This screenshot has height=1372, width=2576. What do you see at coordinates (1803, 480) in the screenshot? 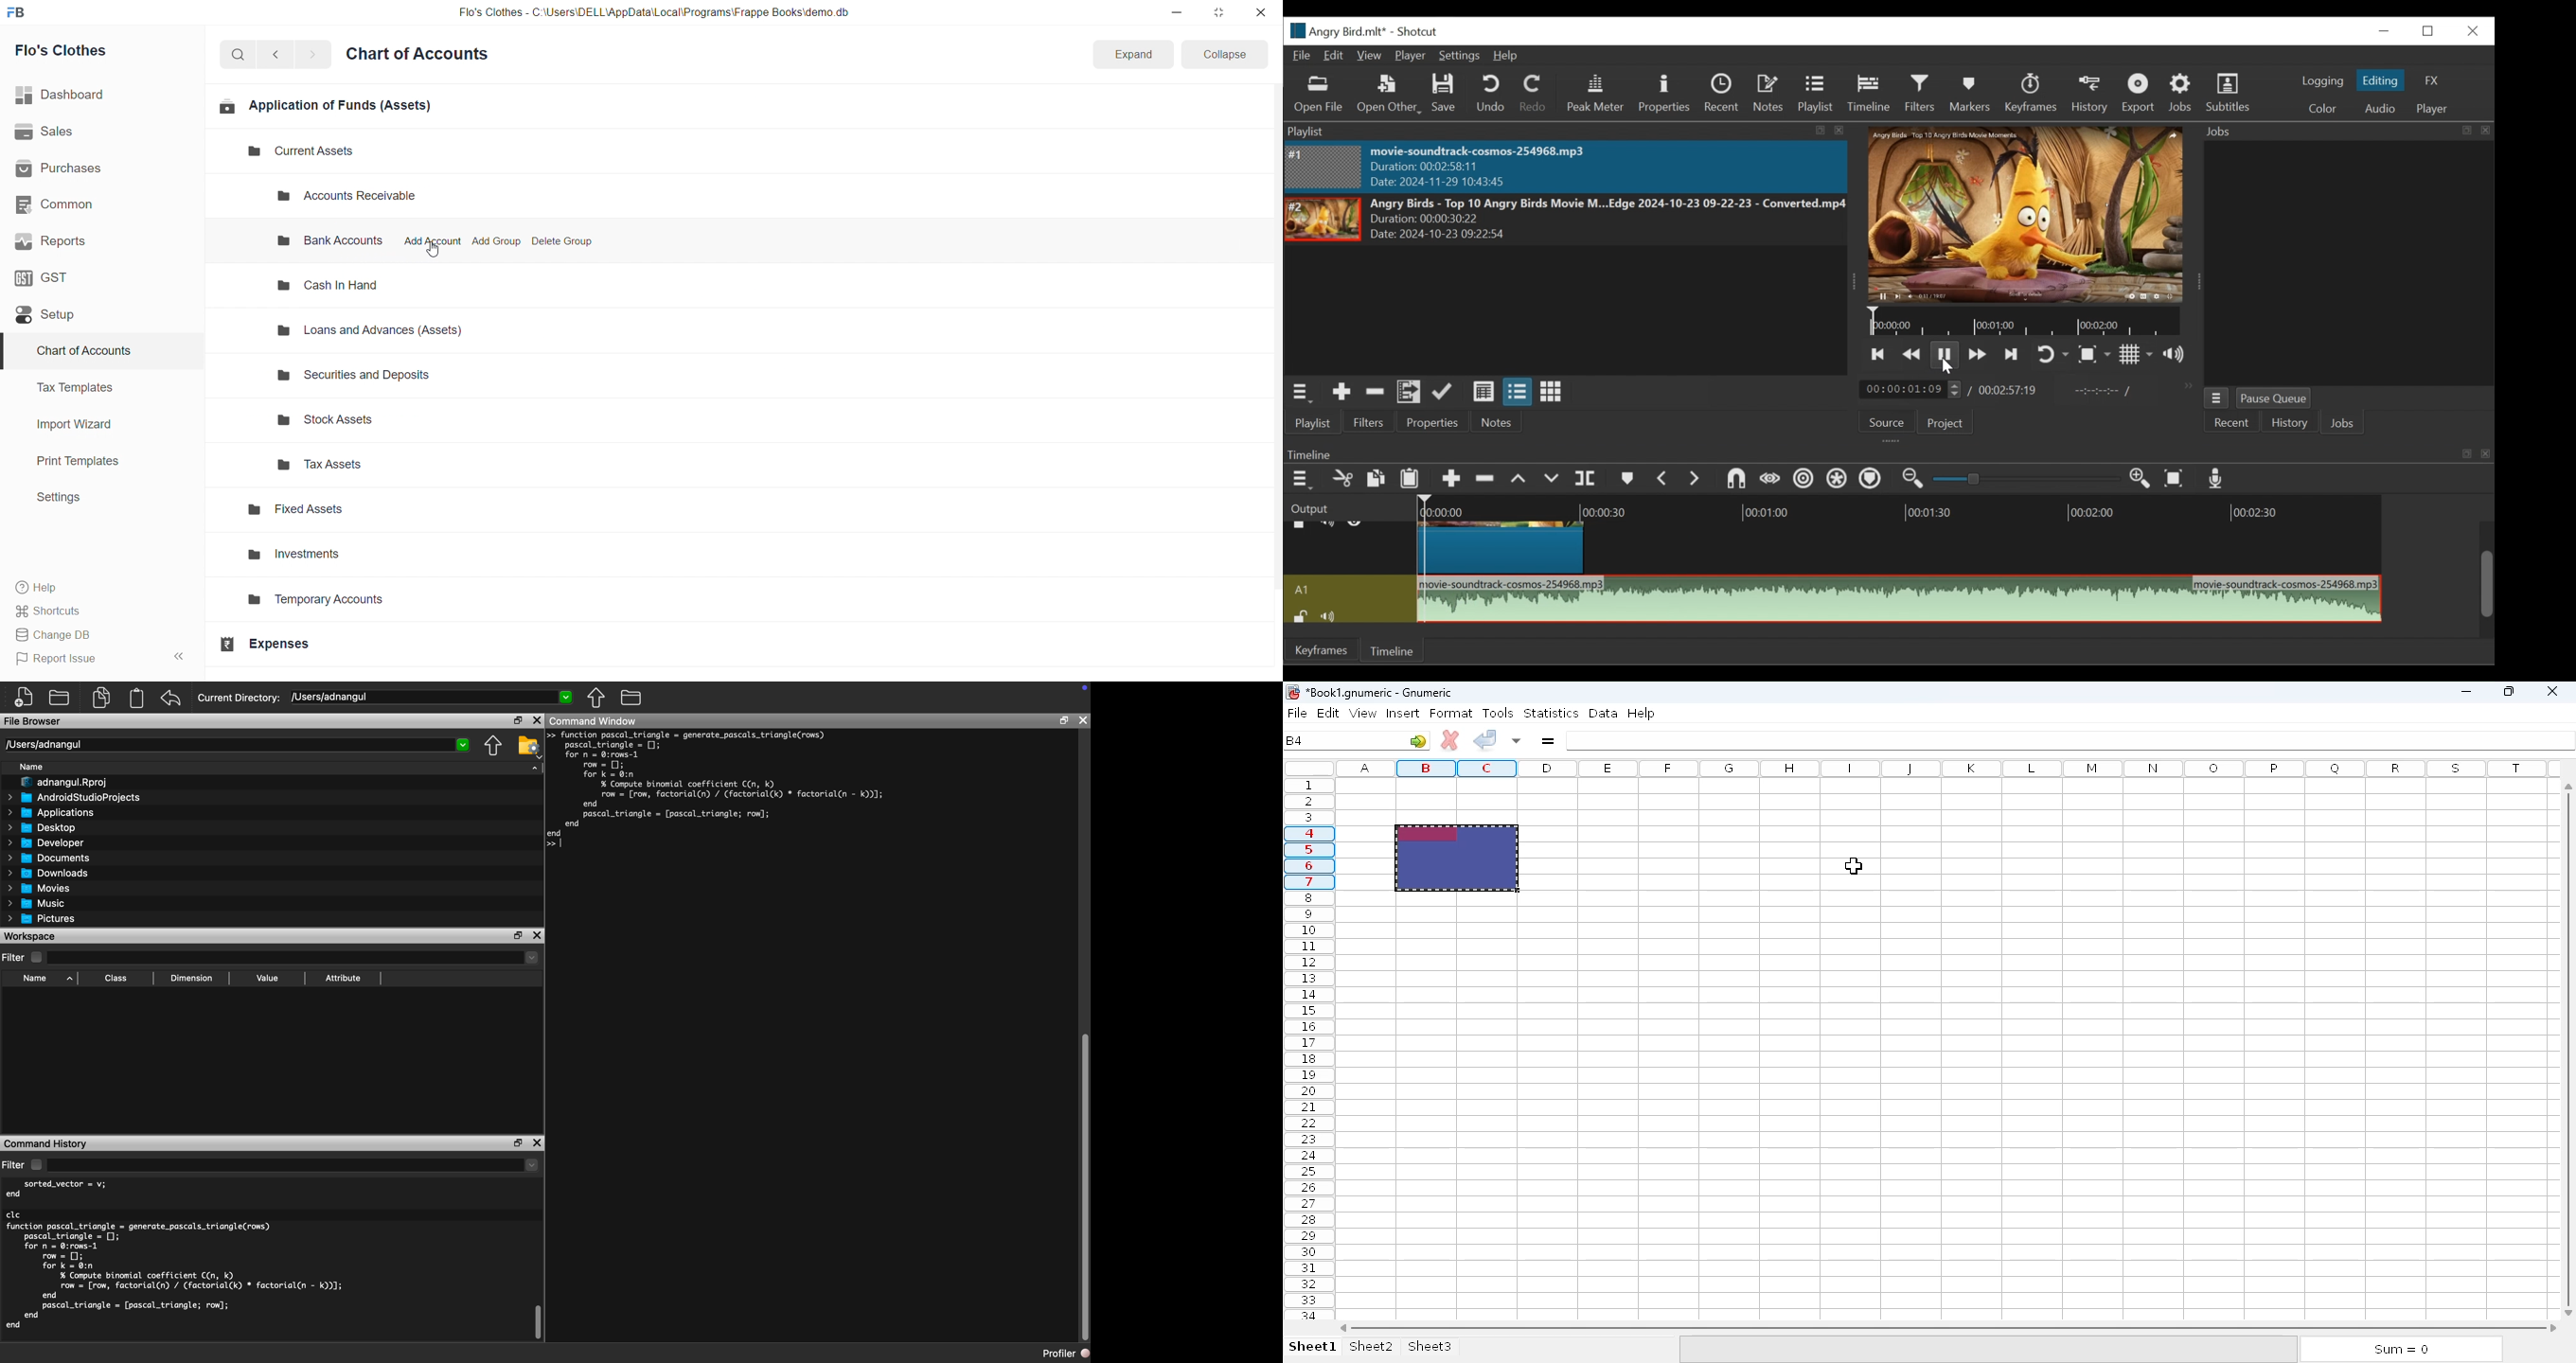
I see `Ripple` at bounding box center [1803, 480].